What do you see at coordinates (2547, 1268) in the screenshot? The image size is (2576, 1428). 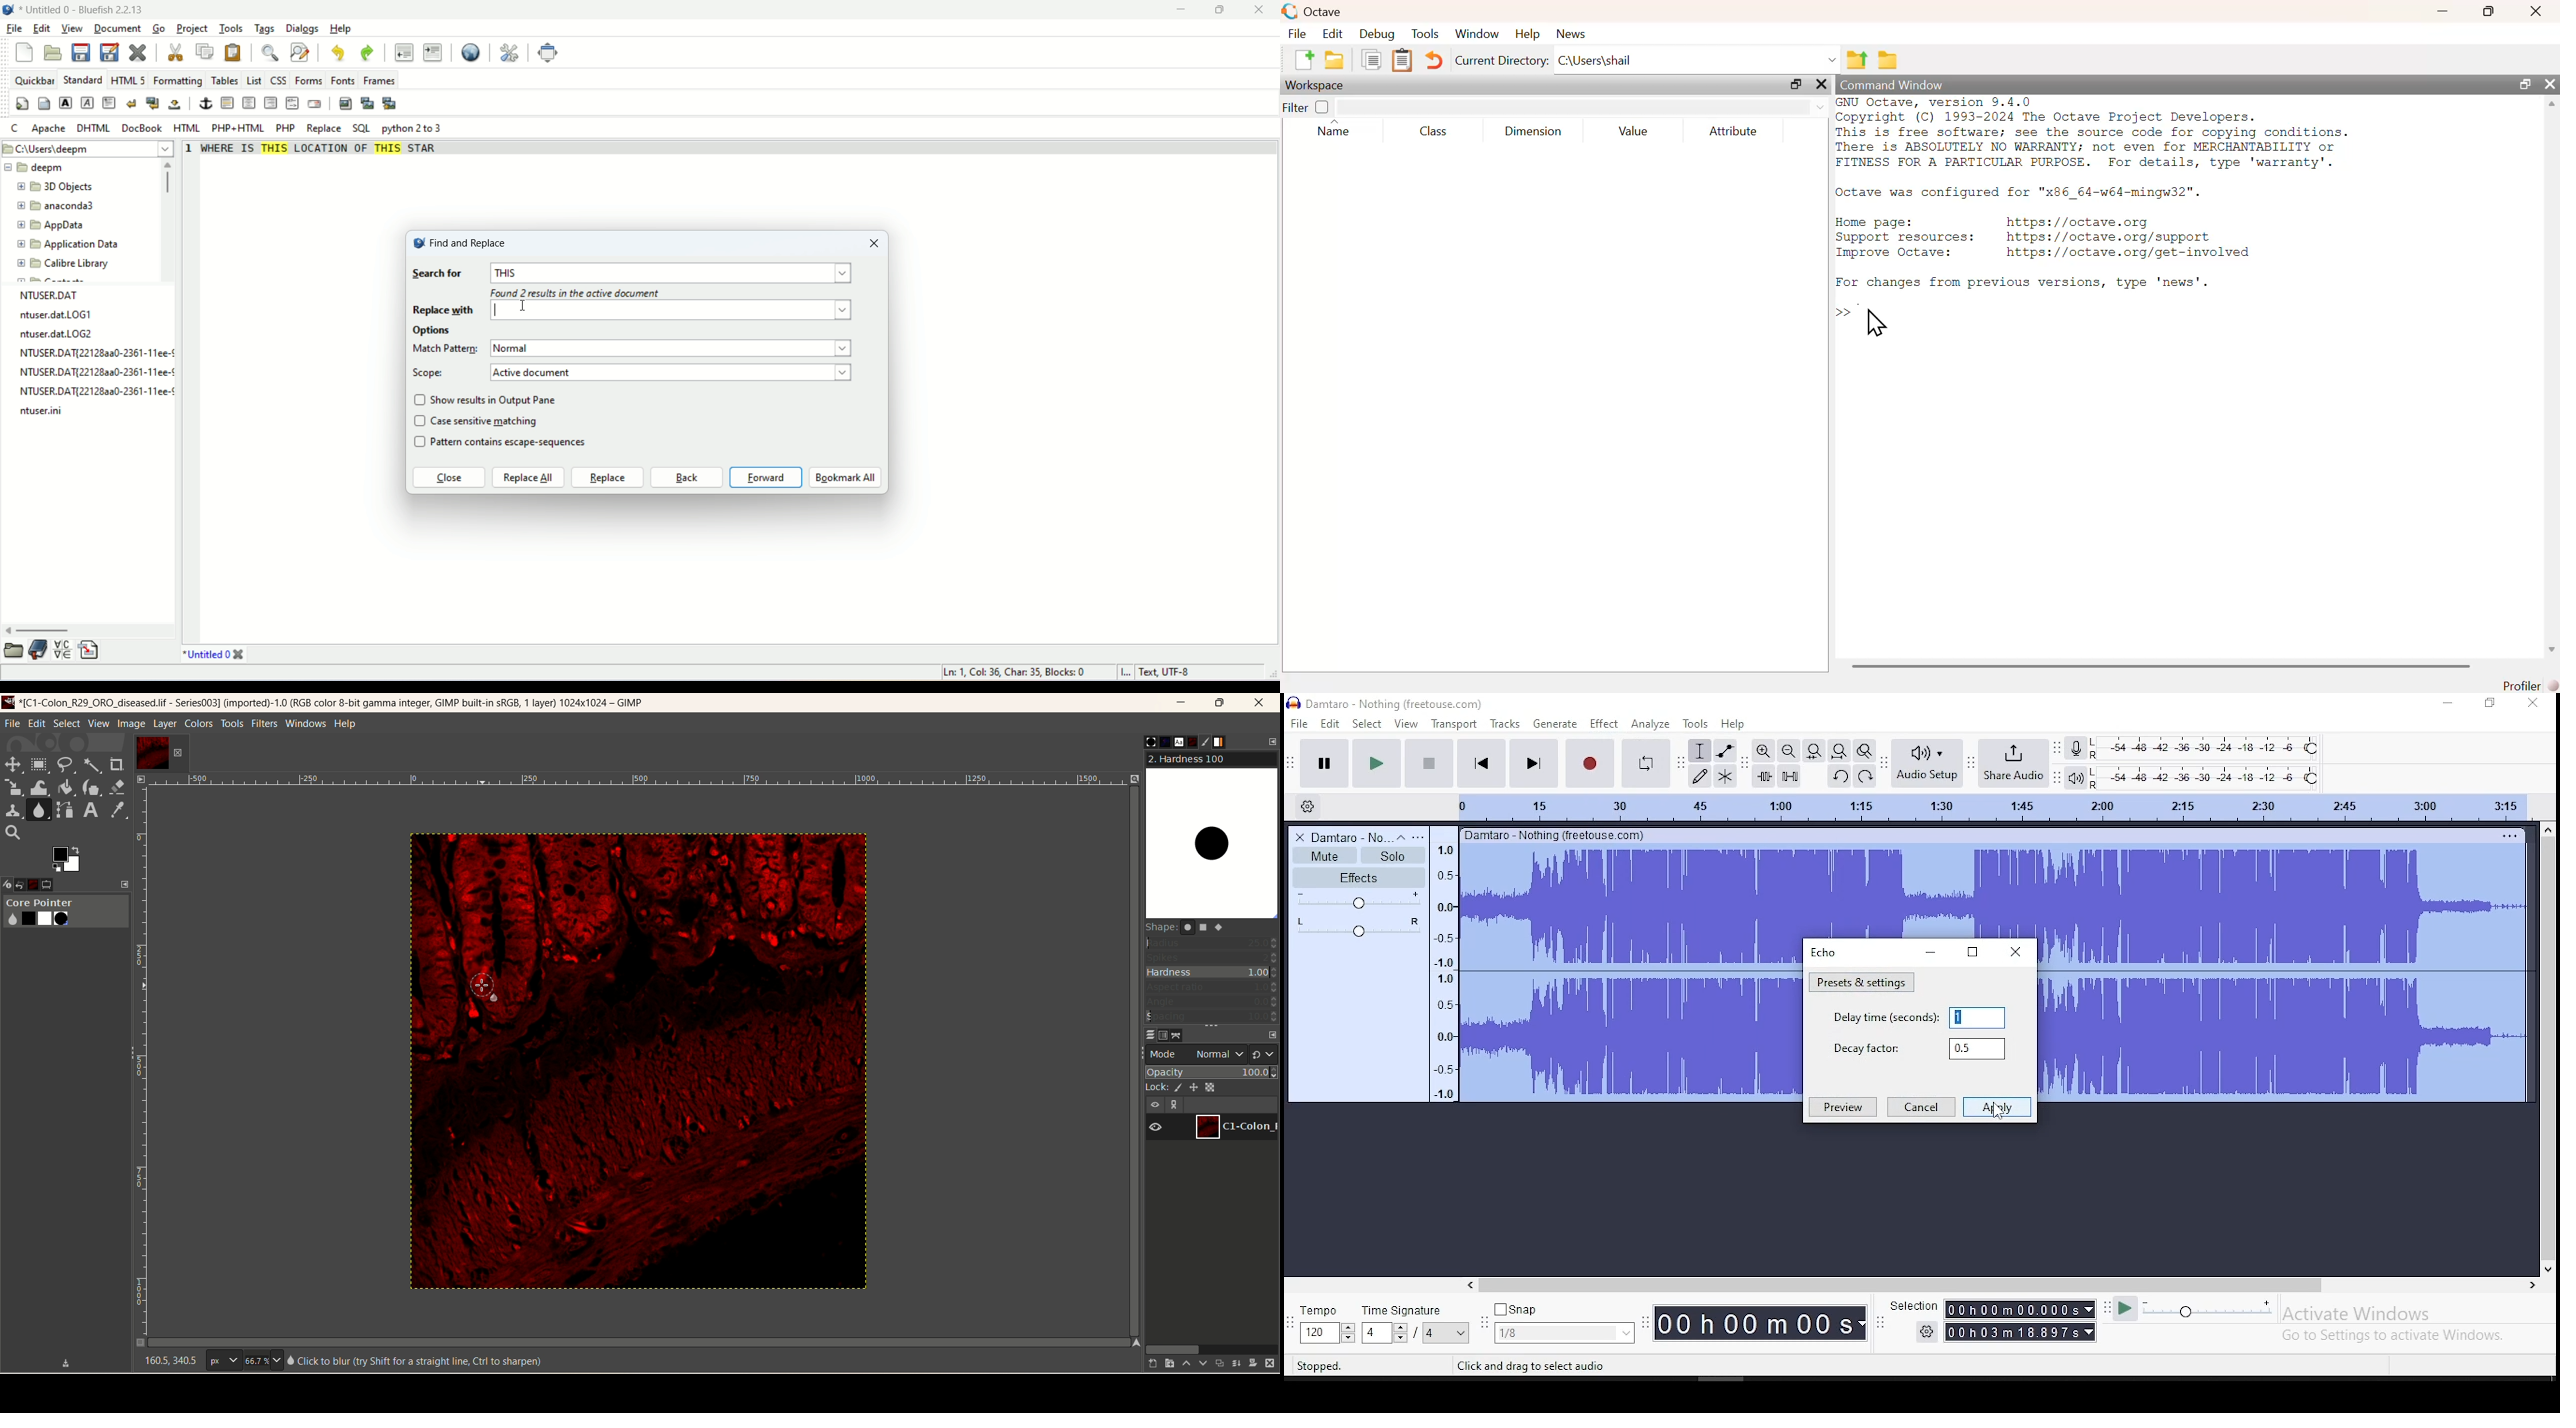 I see `down` at bounding box center [2547, 1268].